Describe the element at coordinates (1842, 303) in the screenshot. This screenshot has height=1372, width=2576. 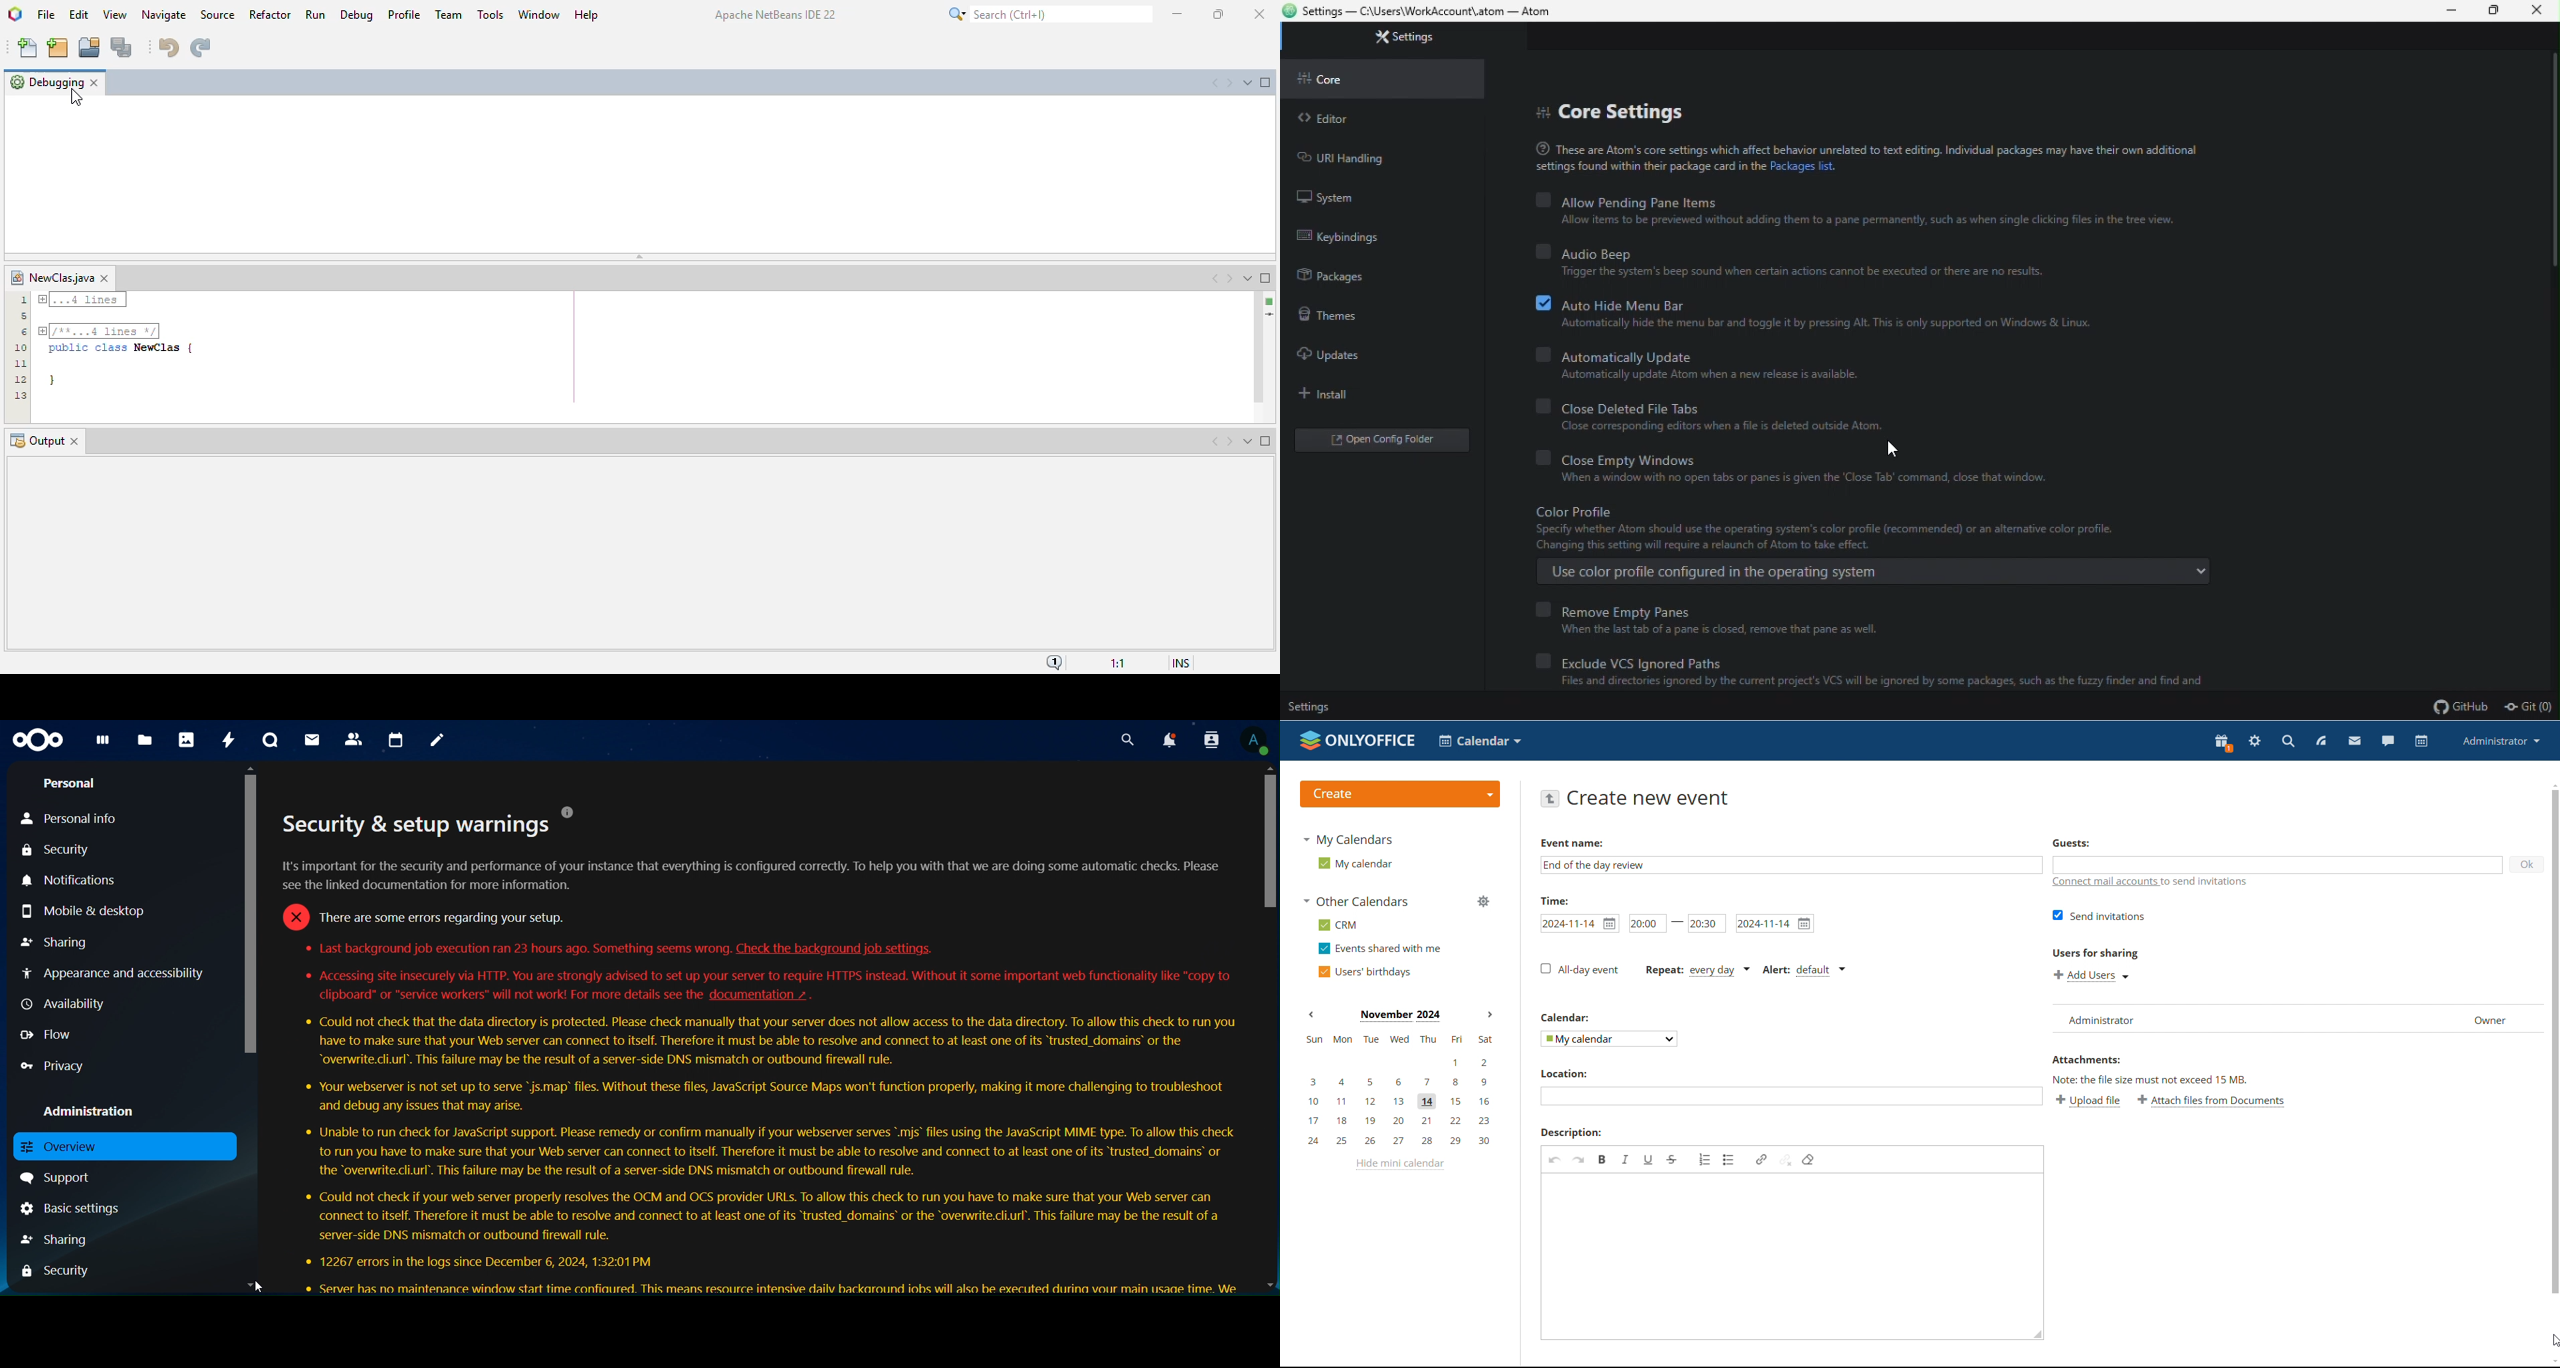
I see `auto hide menu bar ` at that location.